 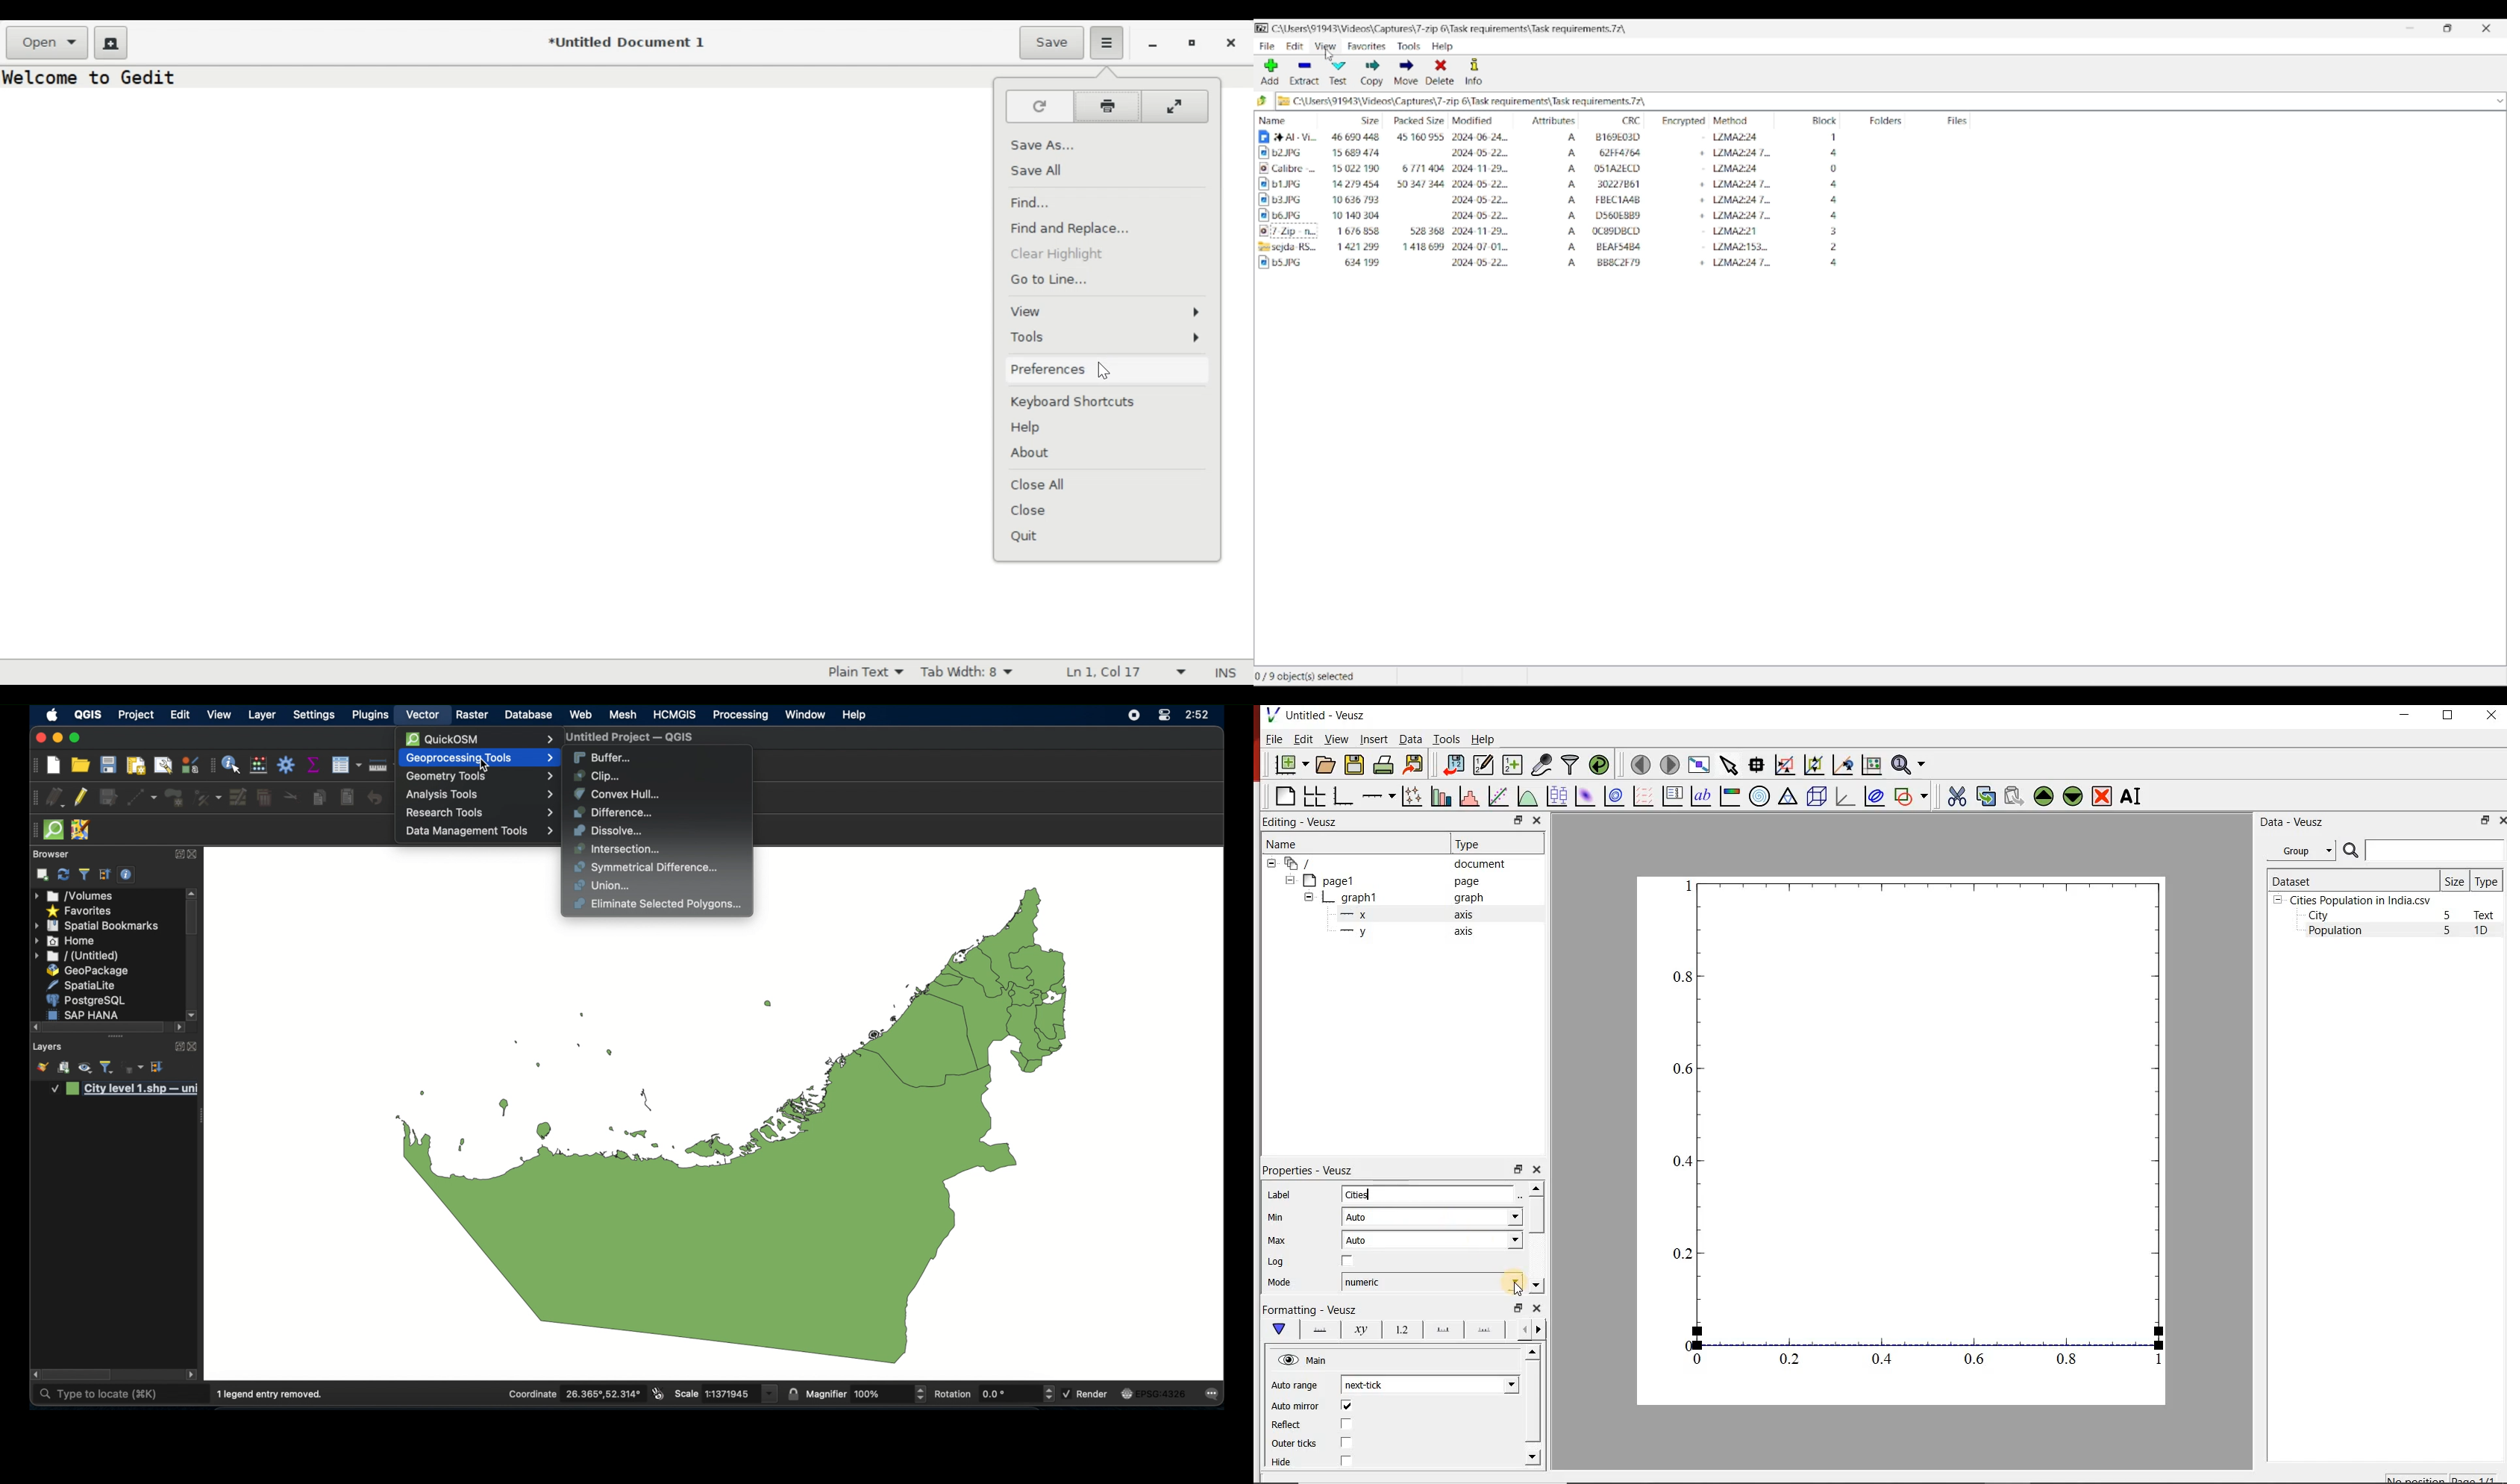 I want to click on restore, so click(x=1517, y=820).